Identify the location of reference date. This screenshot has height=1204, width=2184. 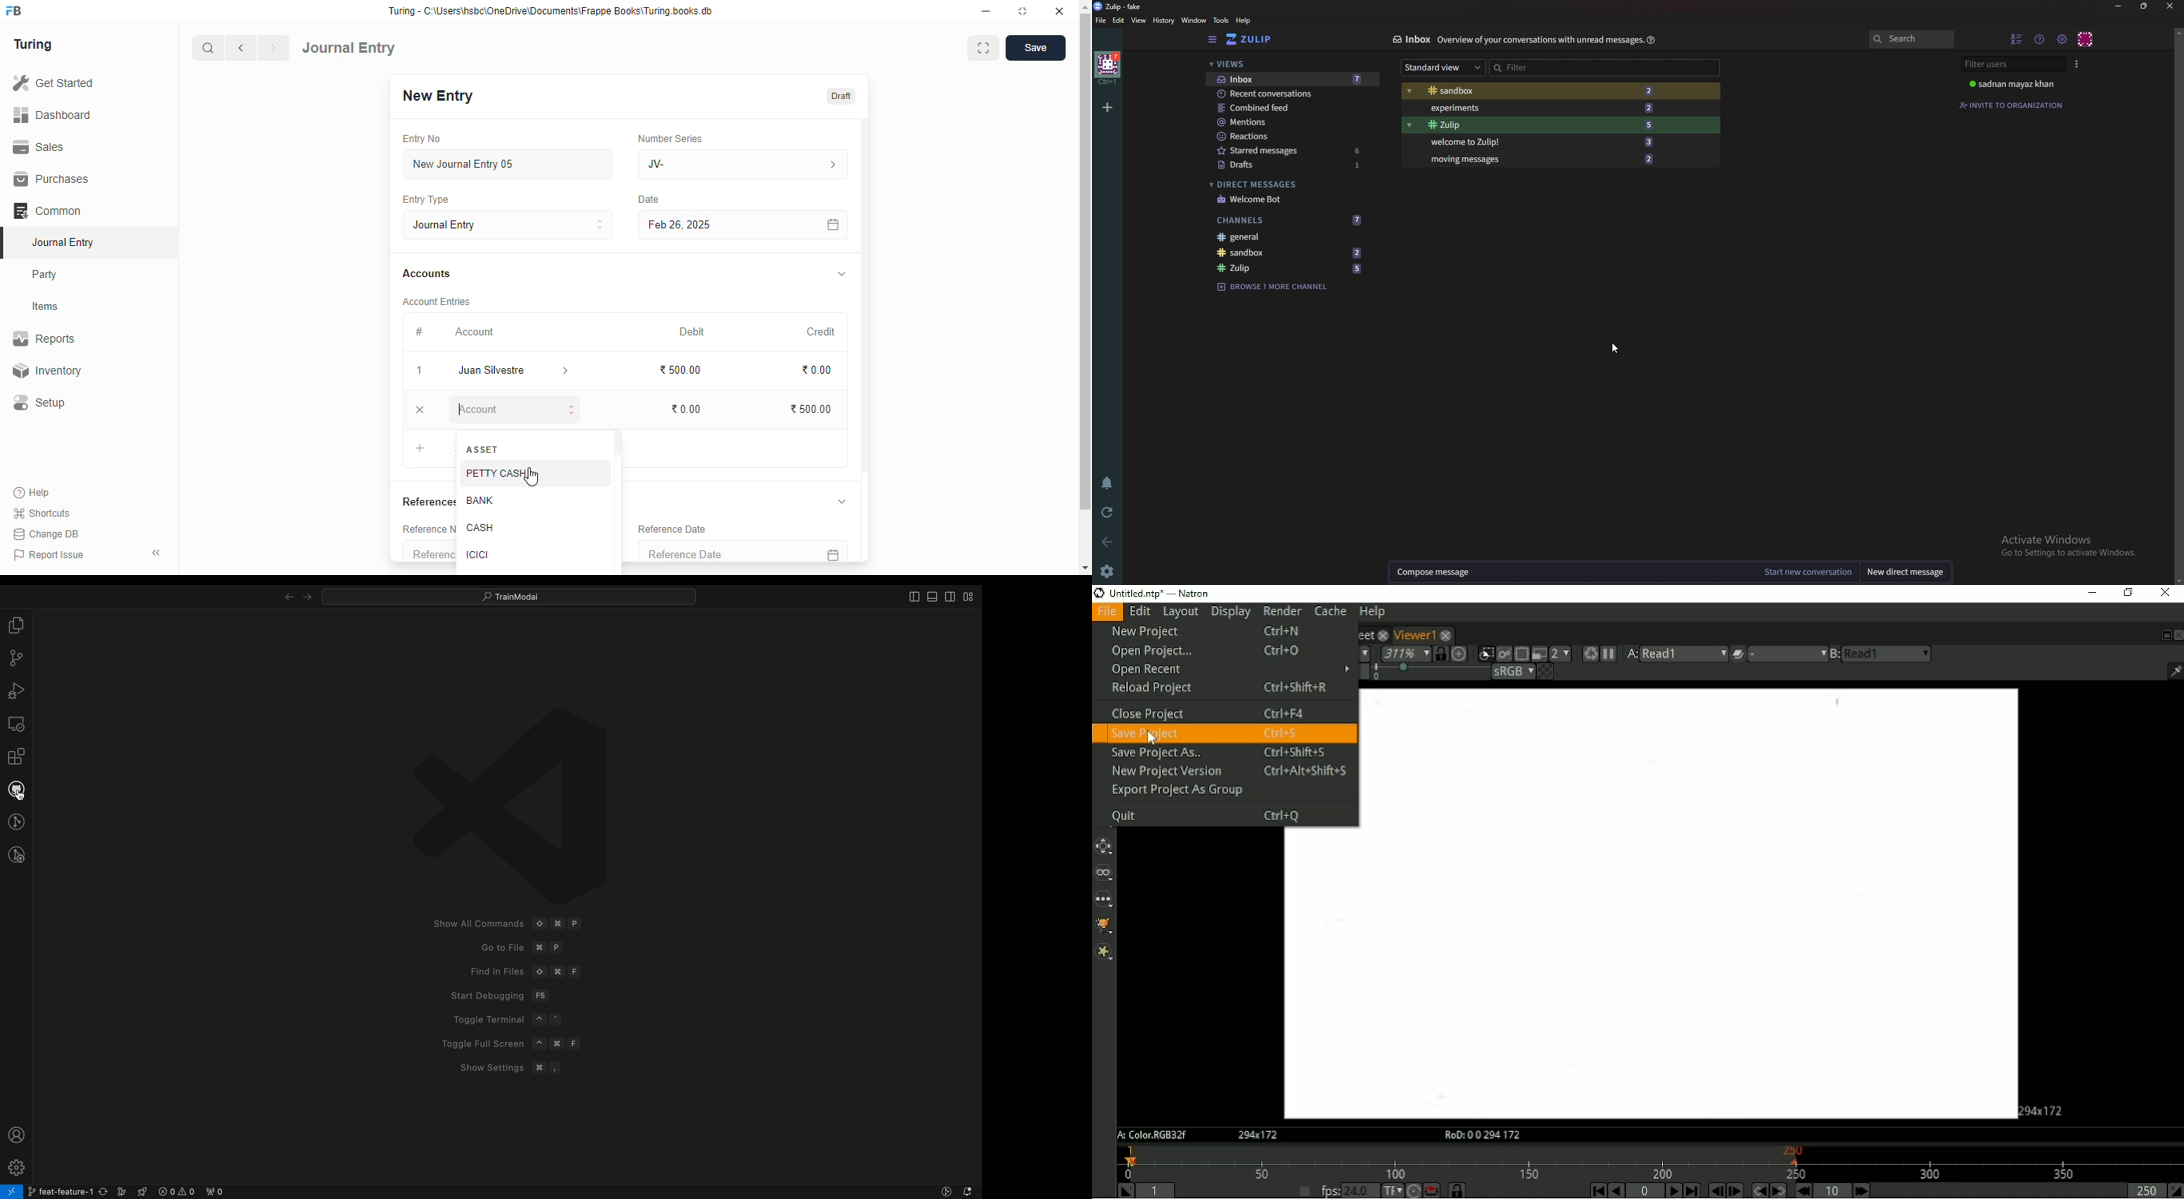
(718, 552).